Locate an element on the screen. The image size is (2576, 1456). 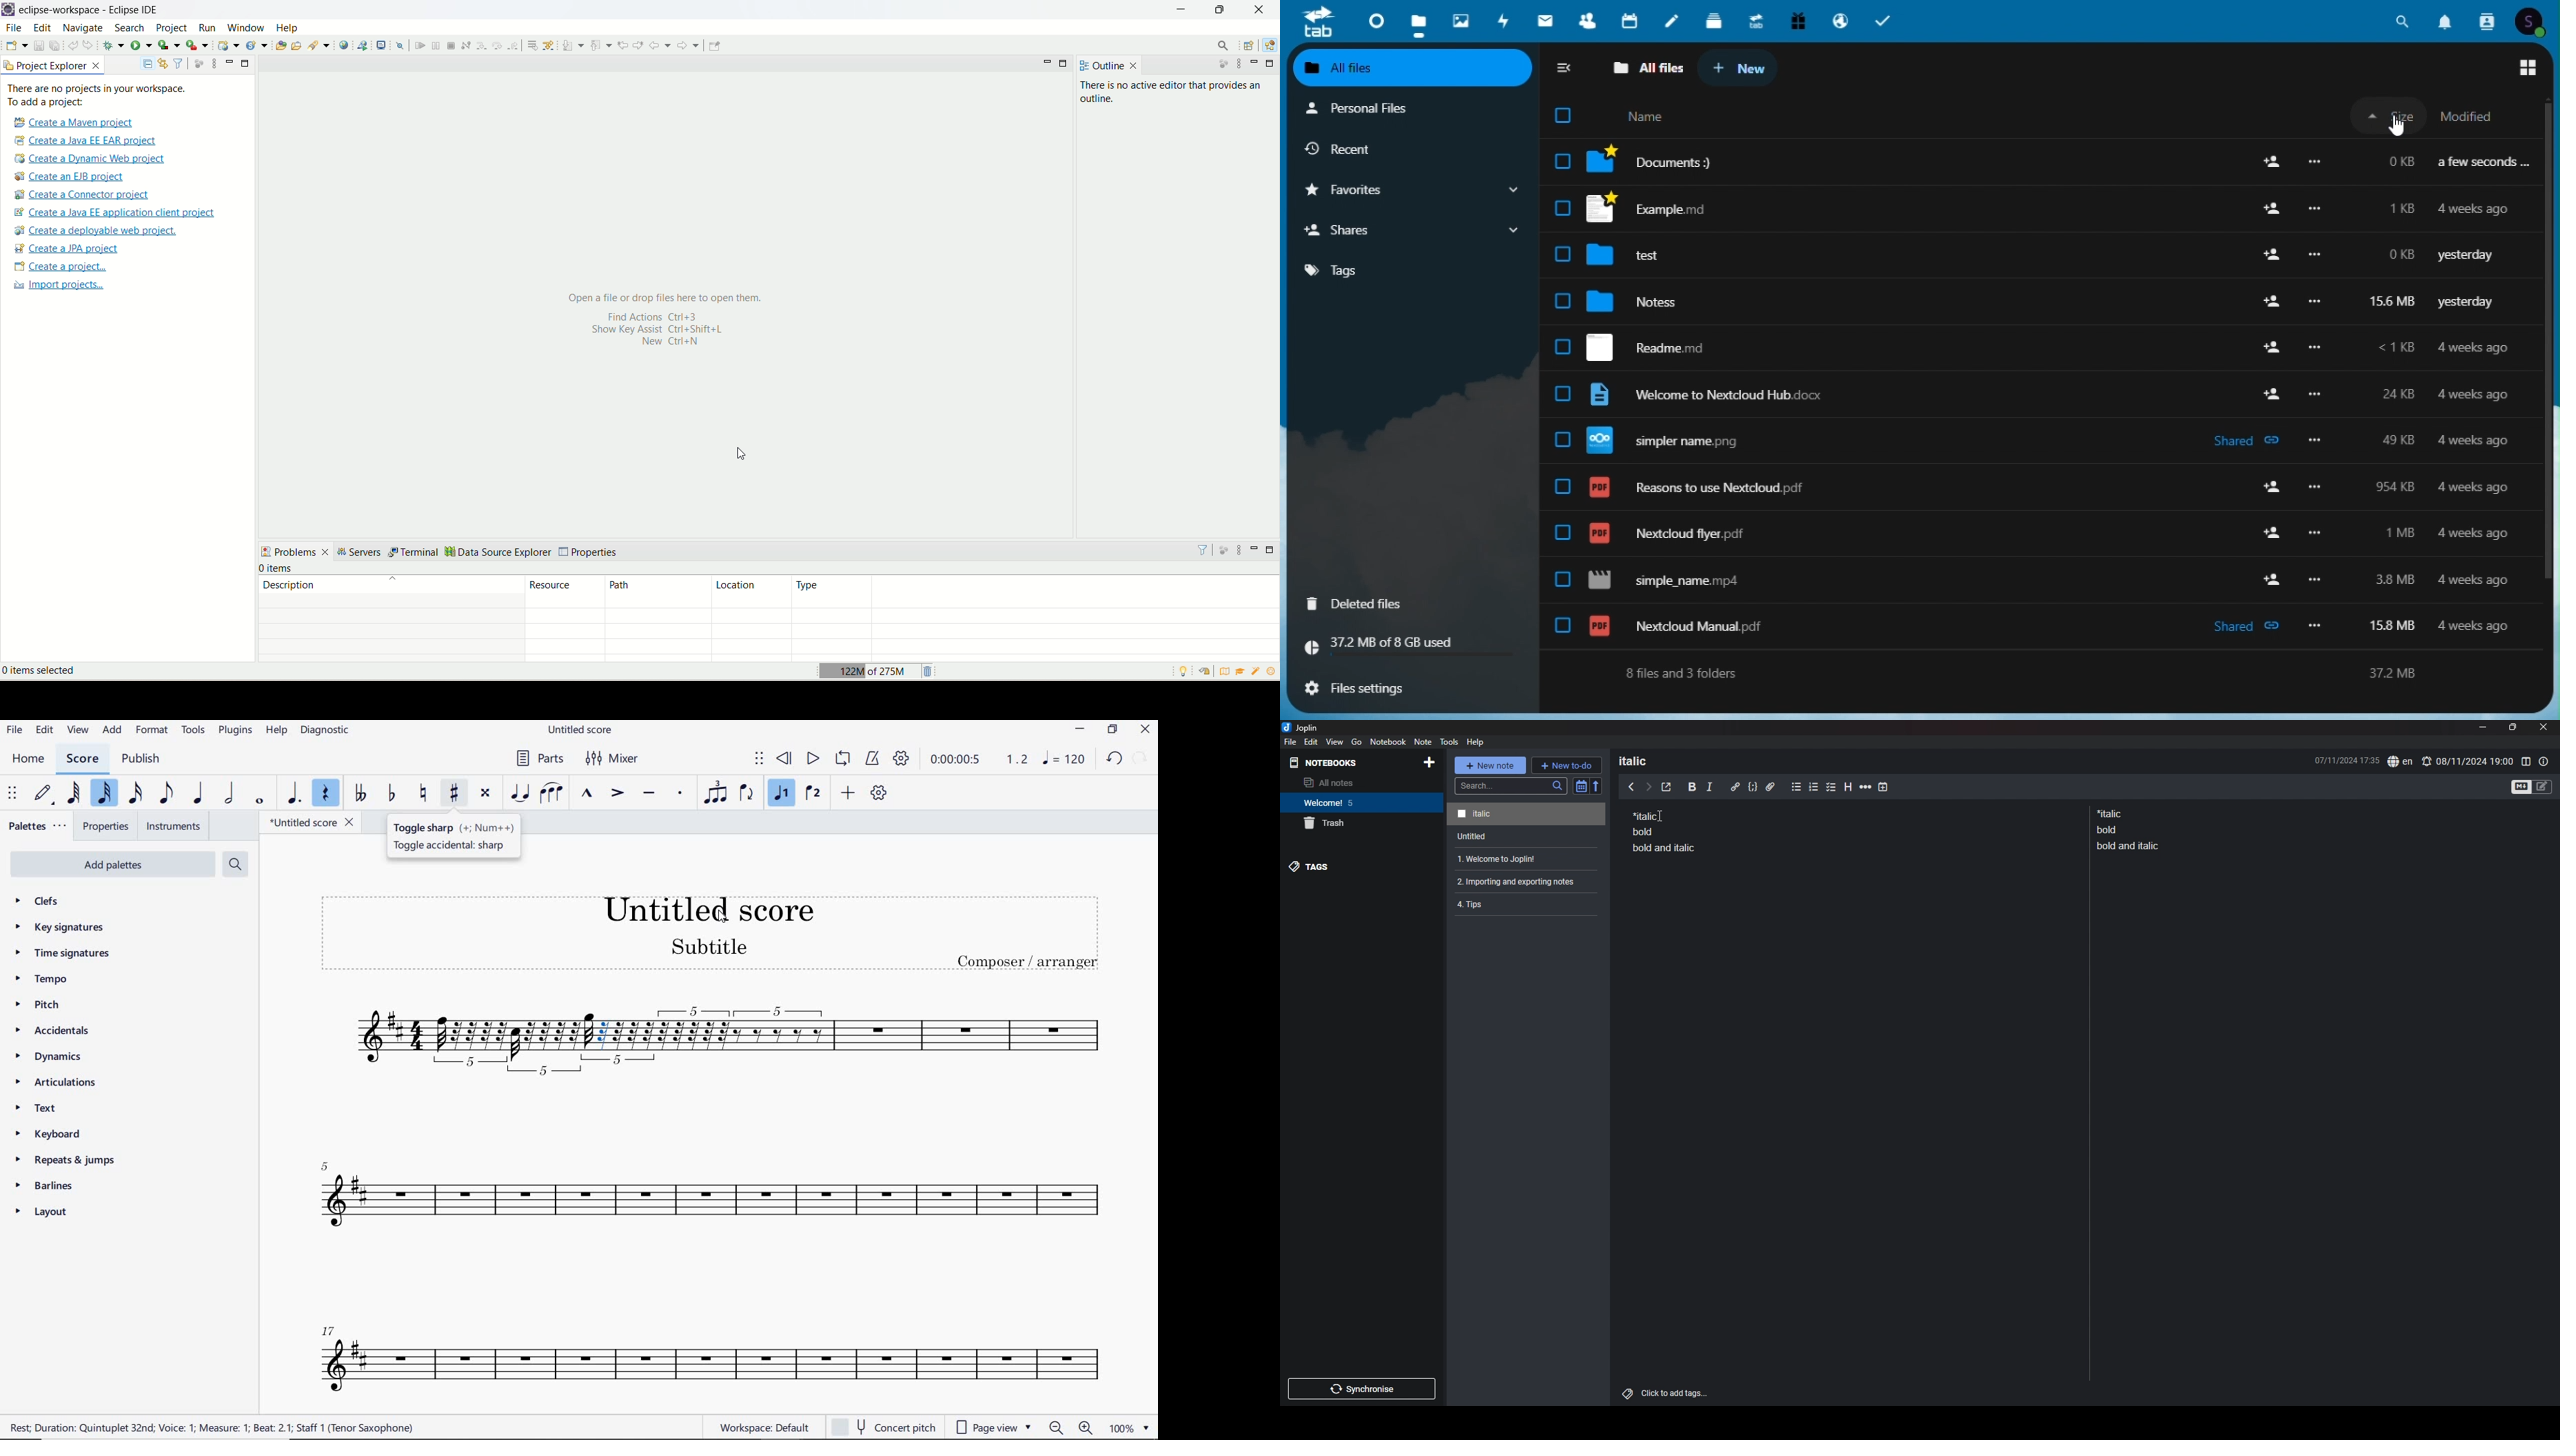
all notes is located at coordinates (1358, 783).